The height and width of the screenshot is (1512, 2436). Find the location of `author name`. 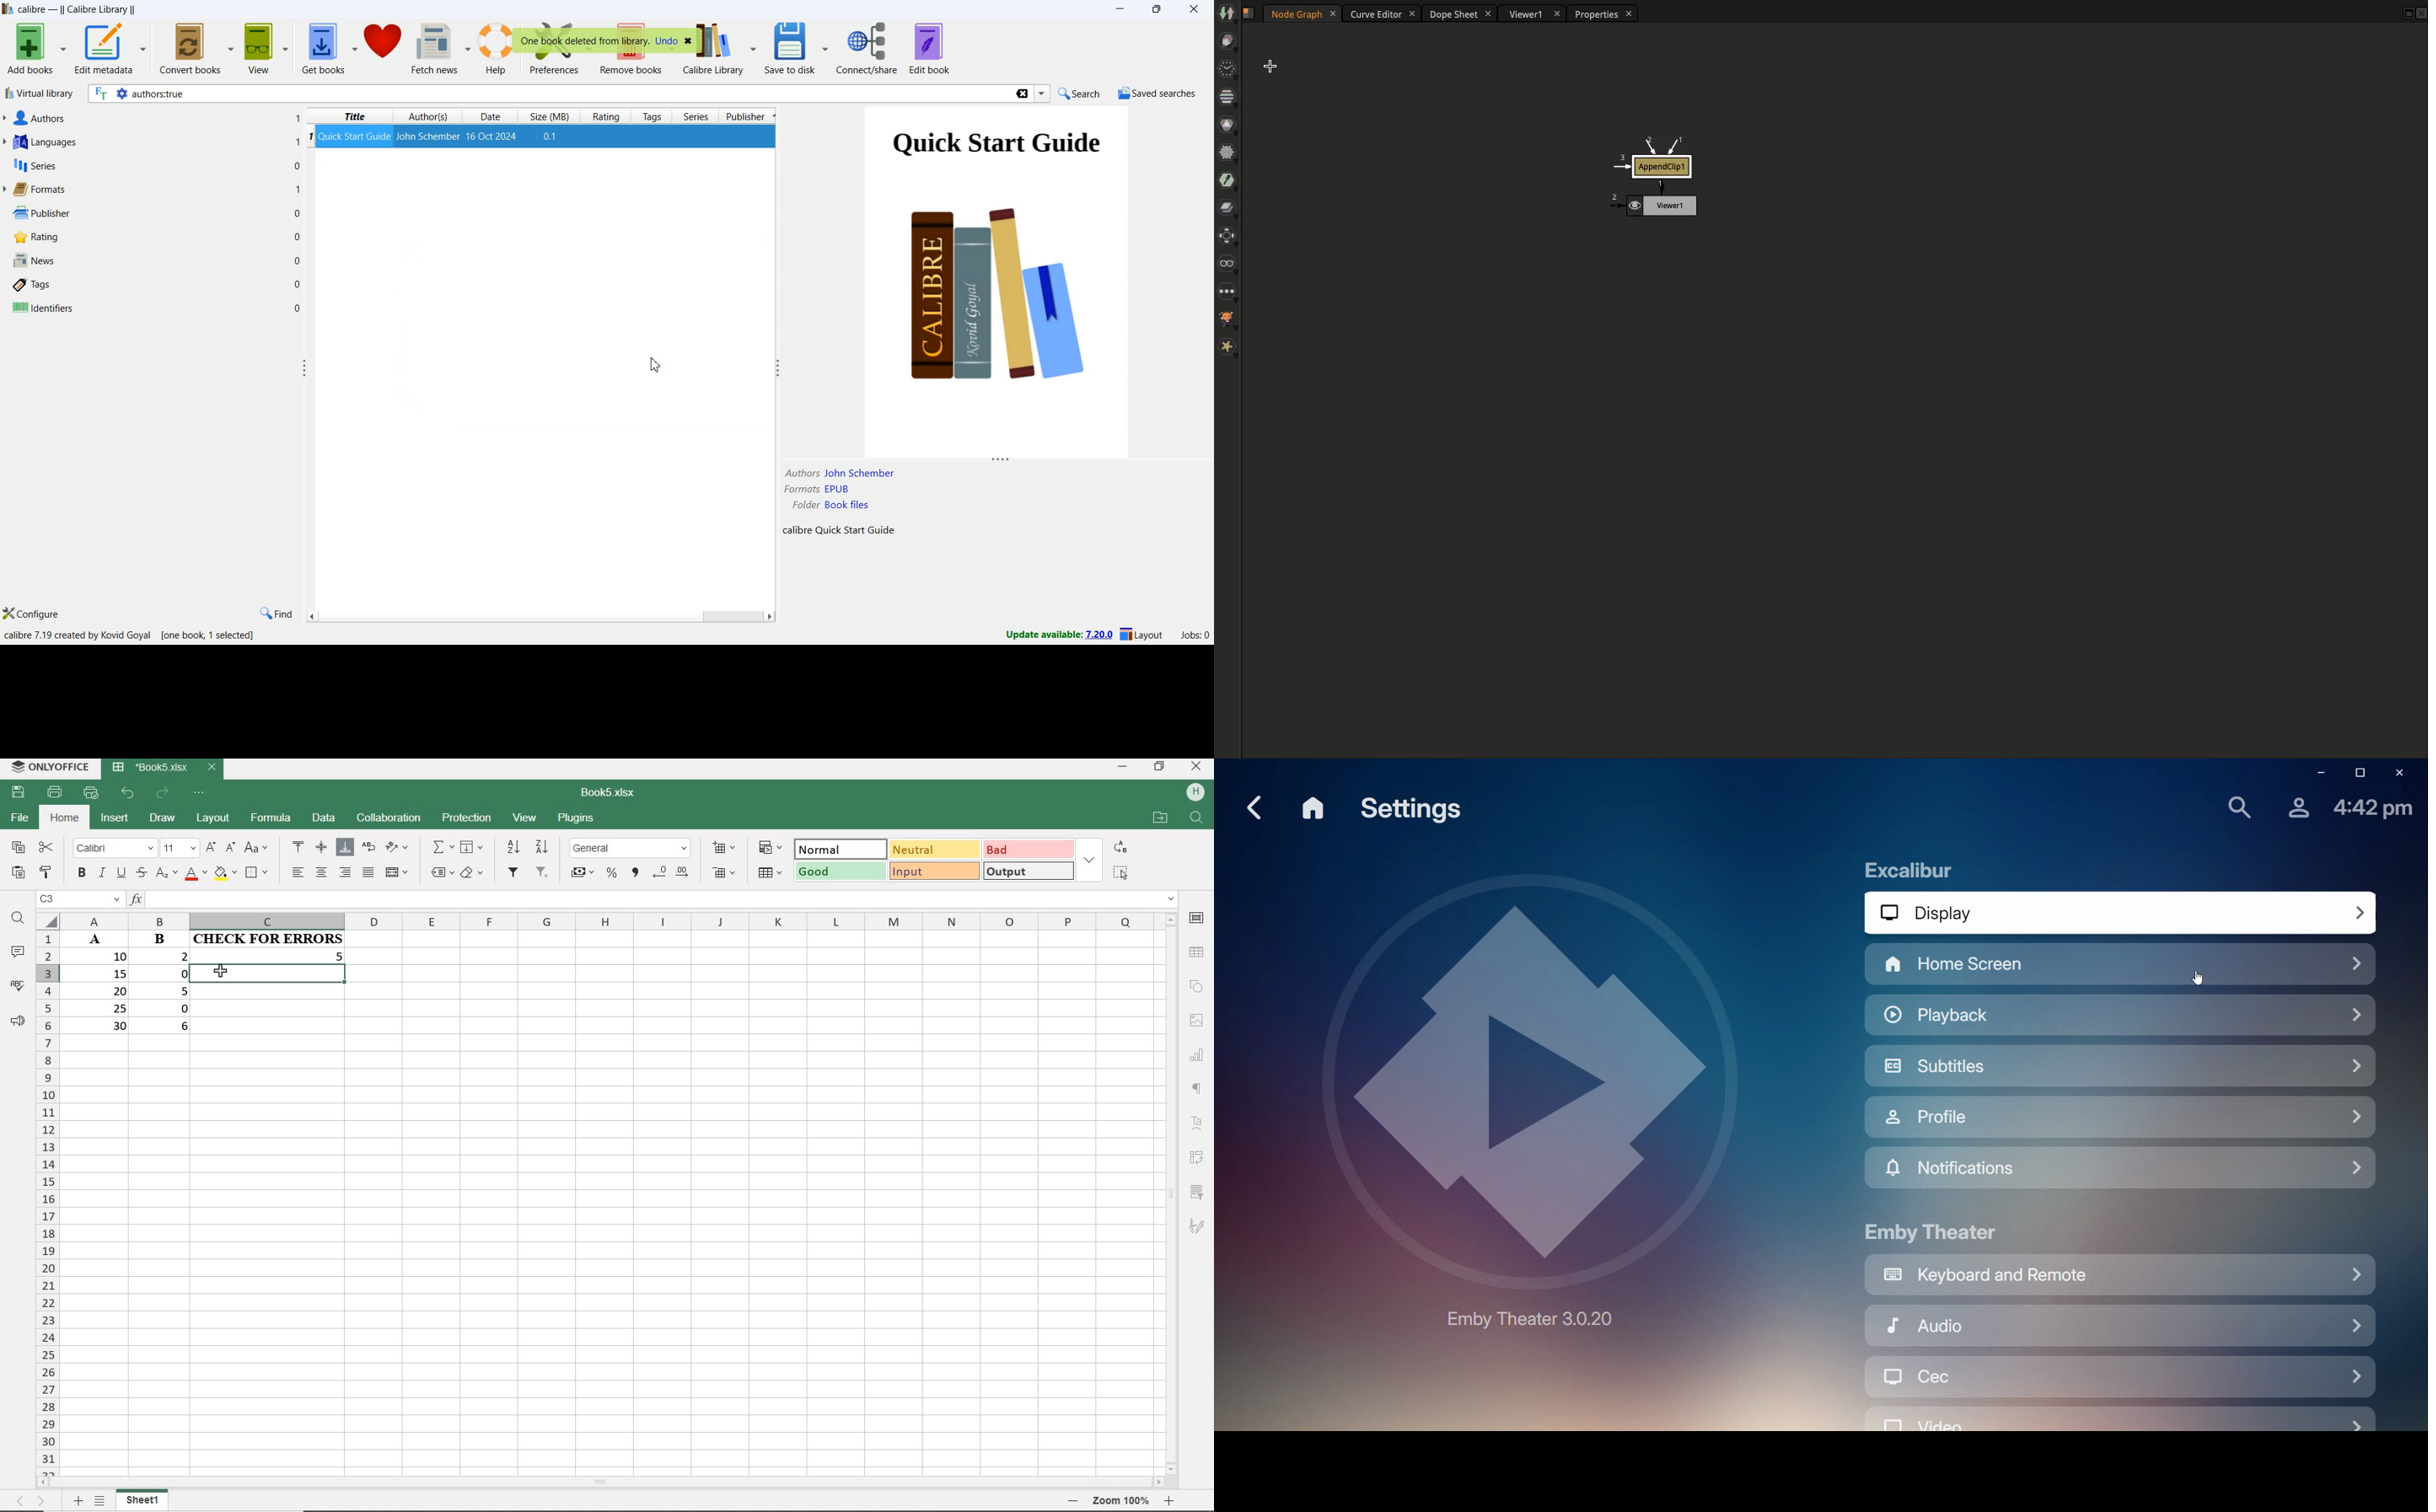

author name is located at coordinates (840, 474).